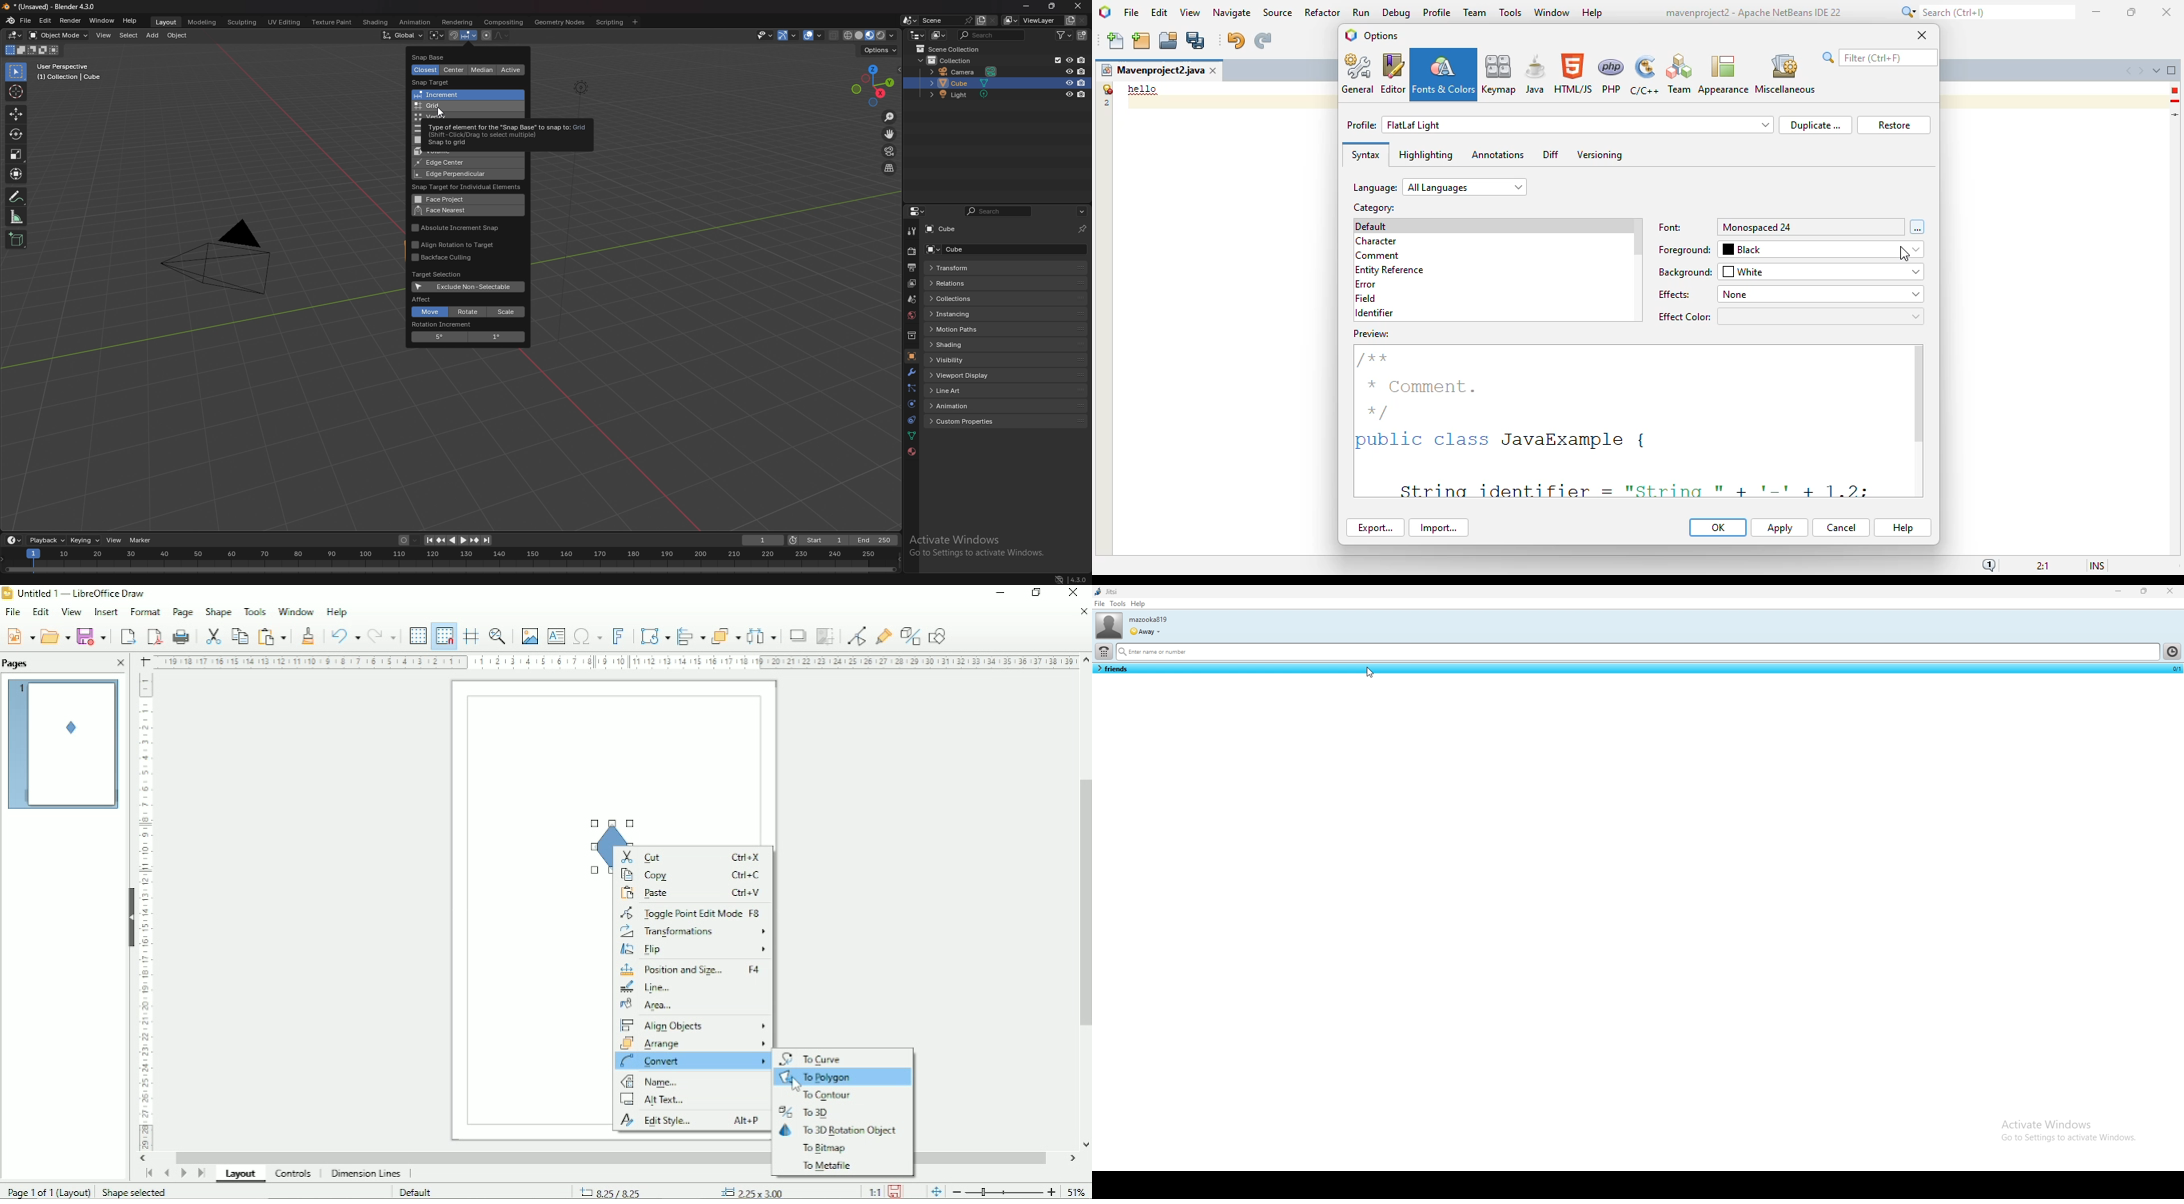 This screenshot has height=1204, width=2184. What do you see at coordinates (654, 1005) in the screenshot?
I see `Area` at bounding box center [654, 1005].